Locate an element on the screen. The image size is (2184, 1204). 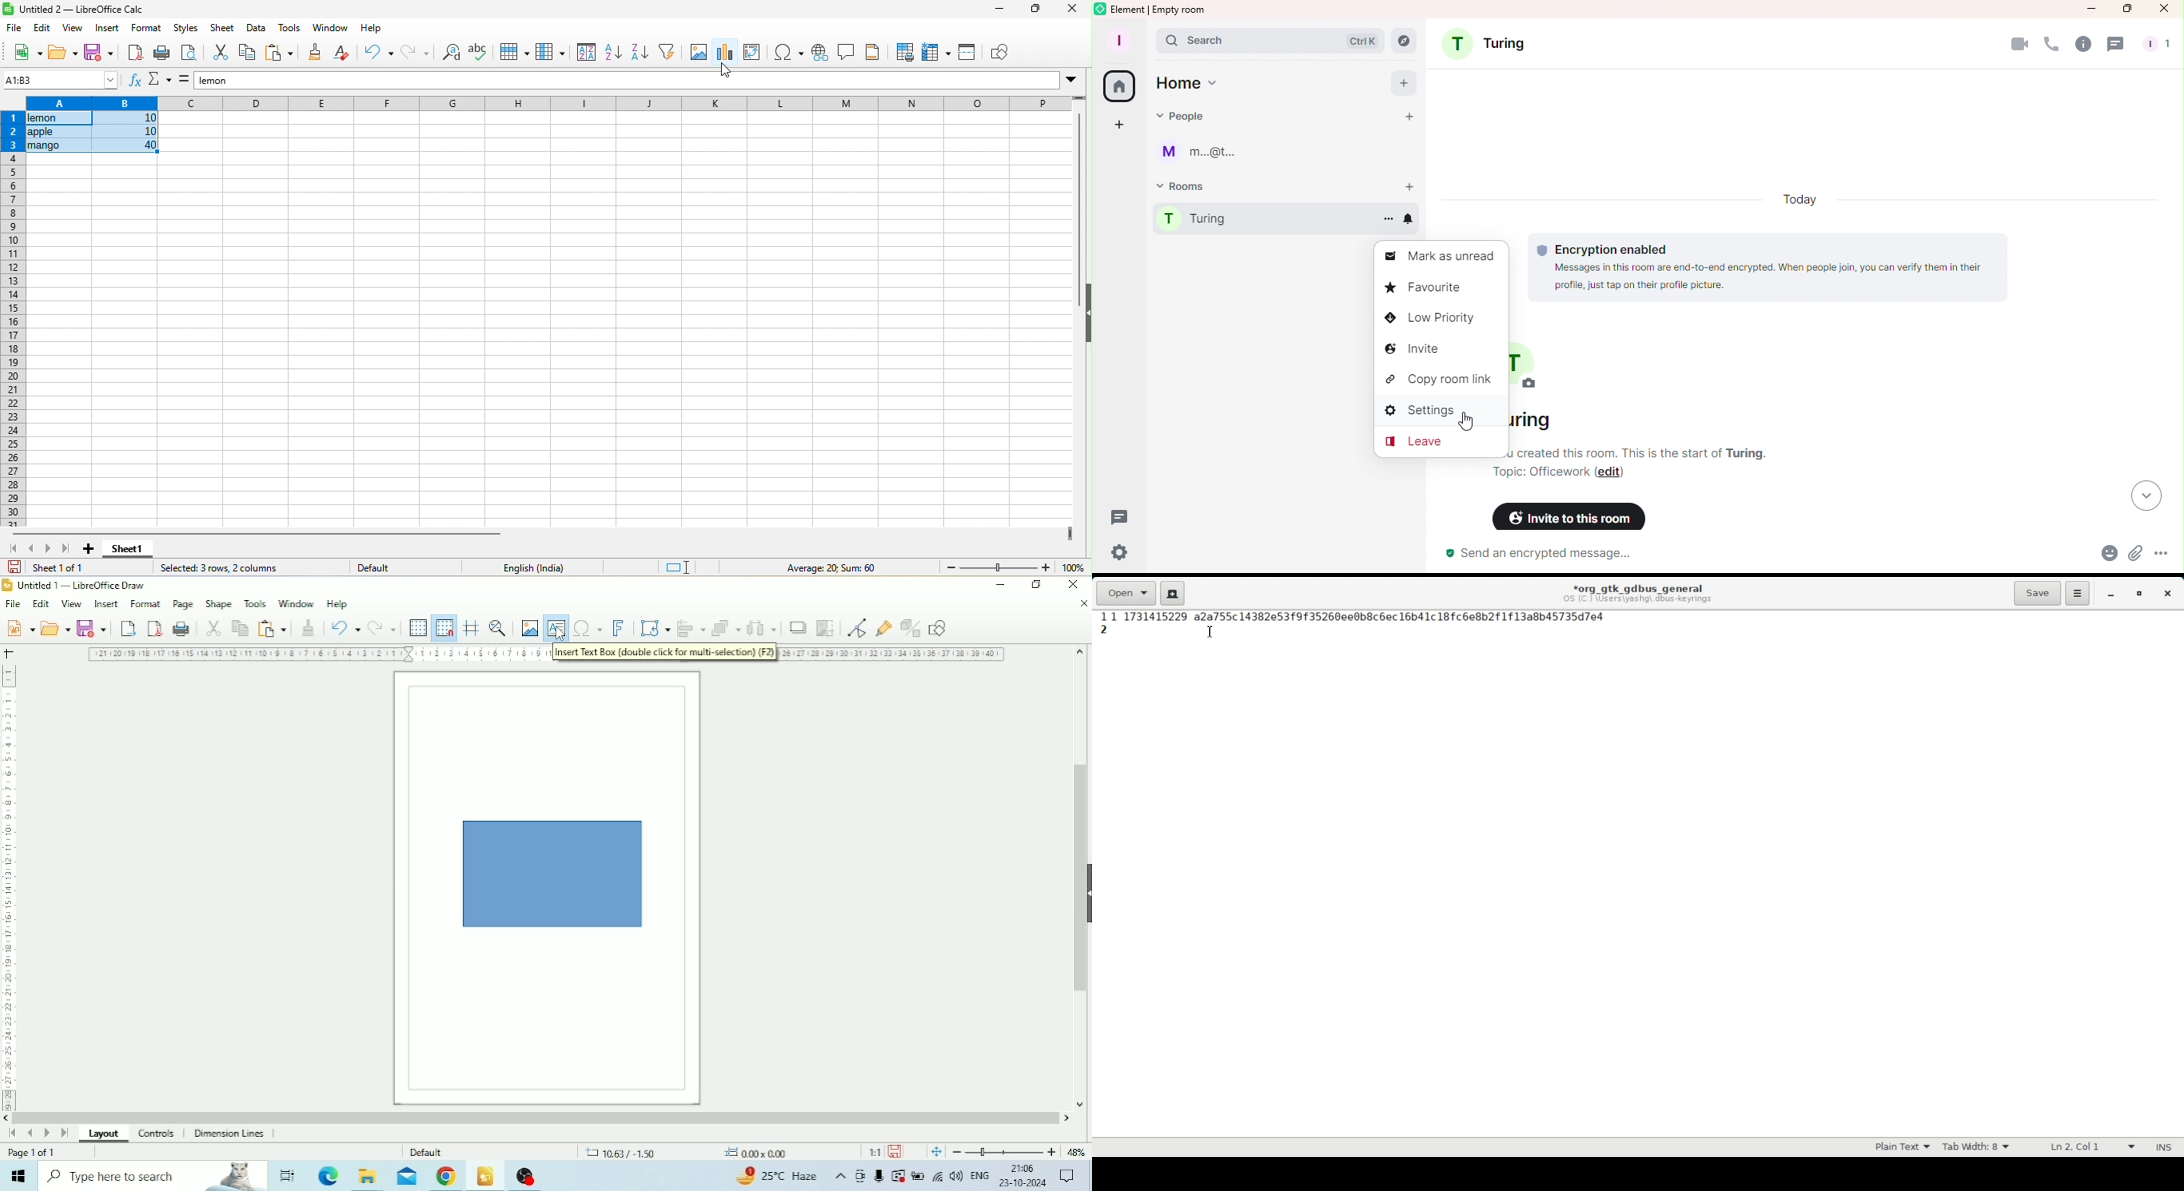
zoom slider is located at coordinates (998, 567).